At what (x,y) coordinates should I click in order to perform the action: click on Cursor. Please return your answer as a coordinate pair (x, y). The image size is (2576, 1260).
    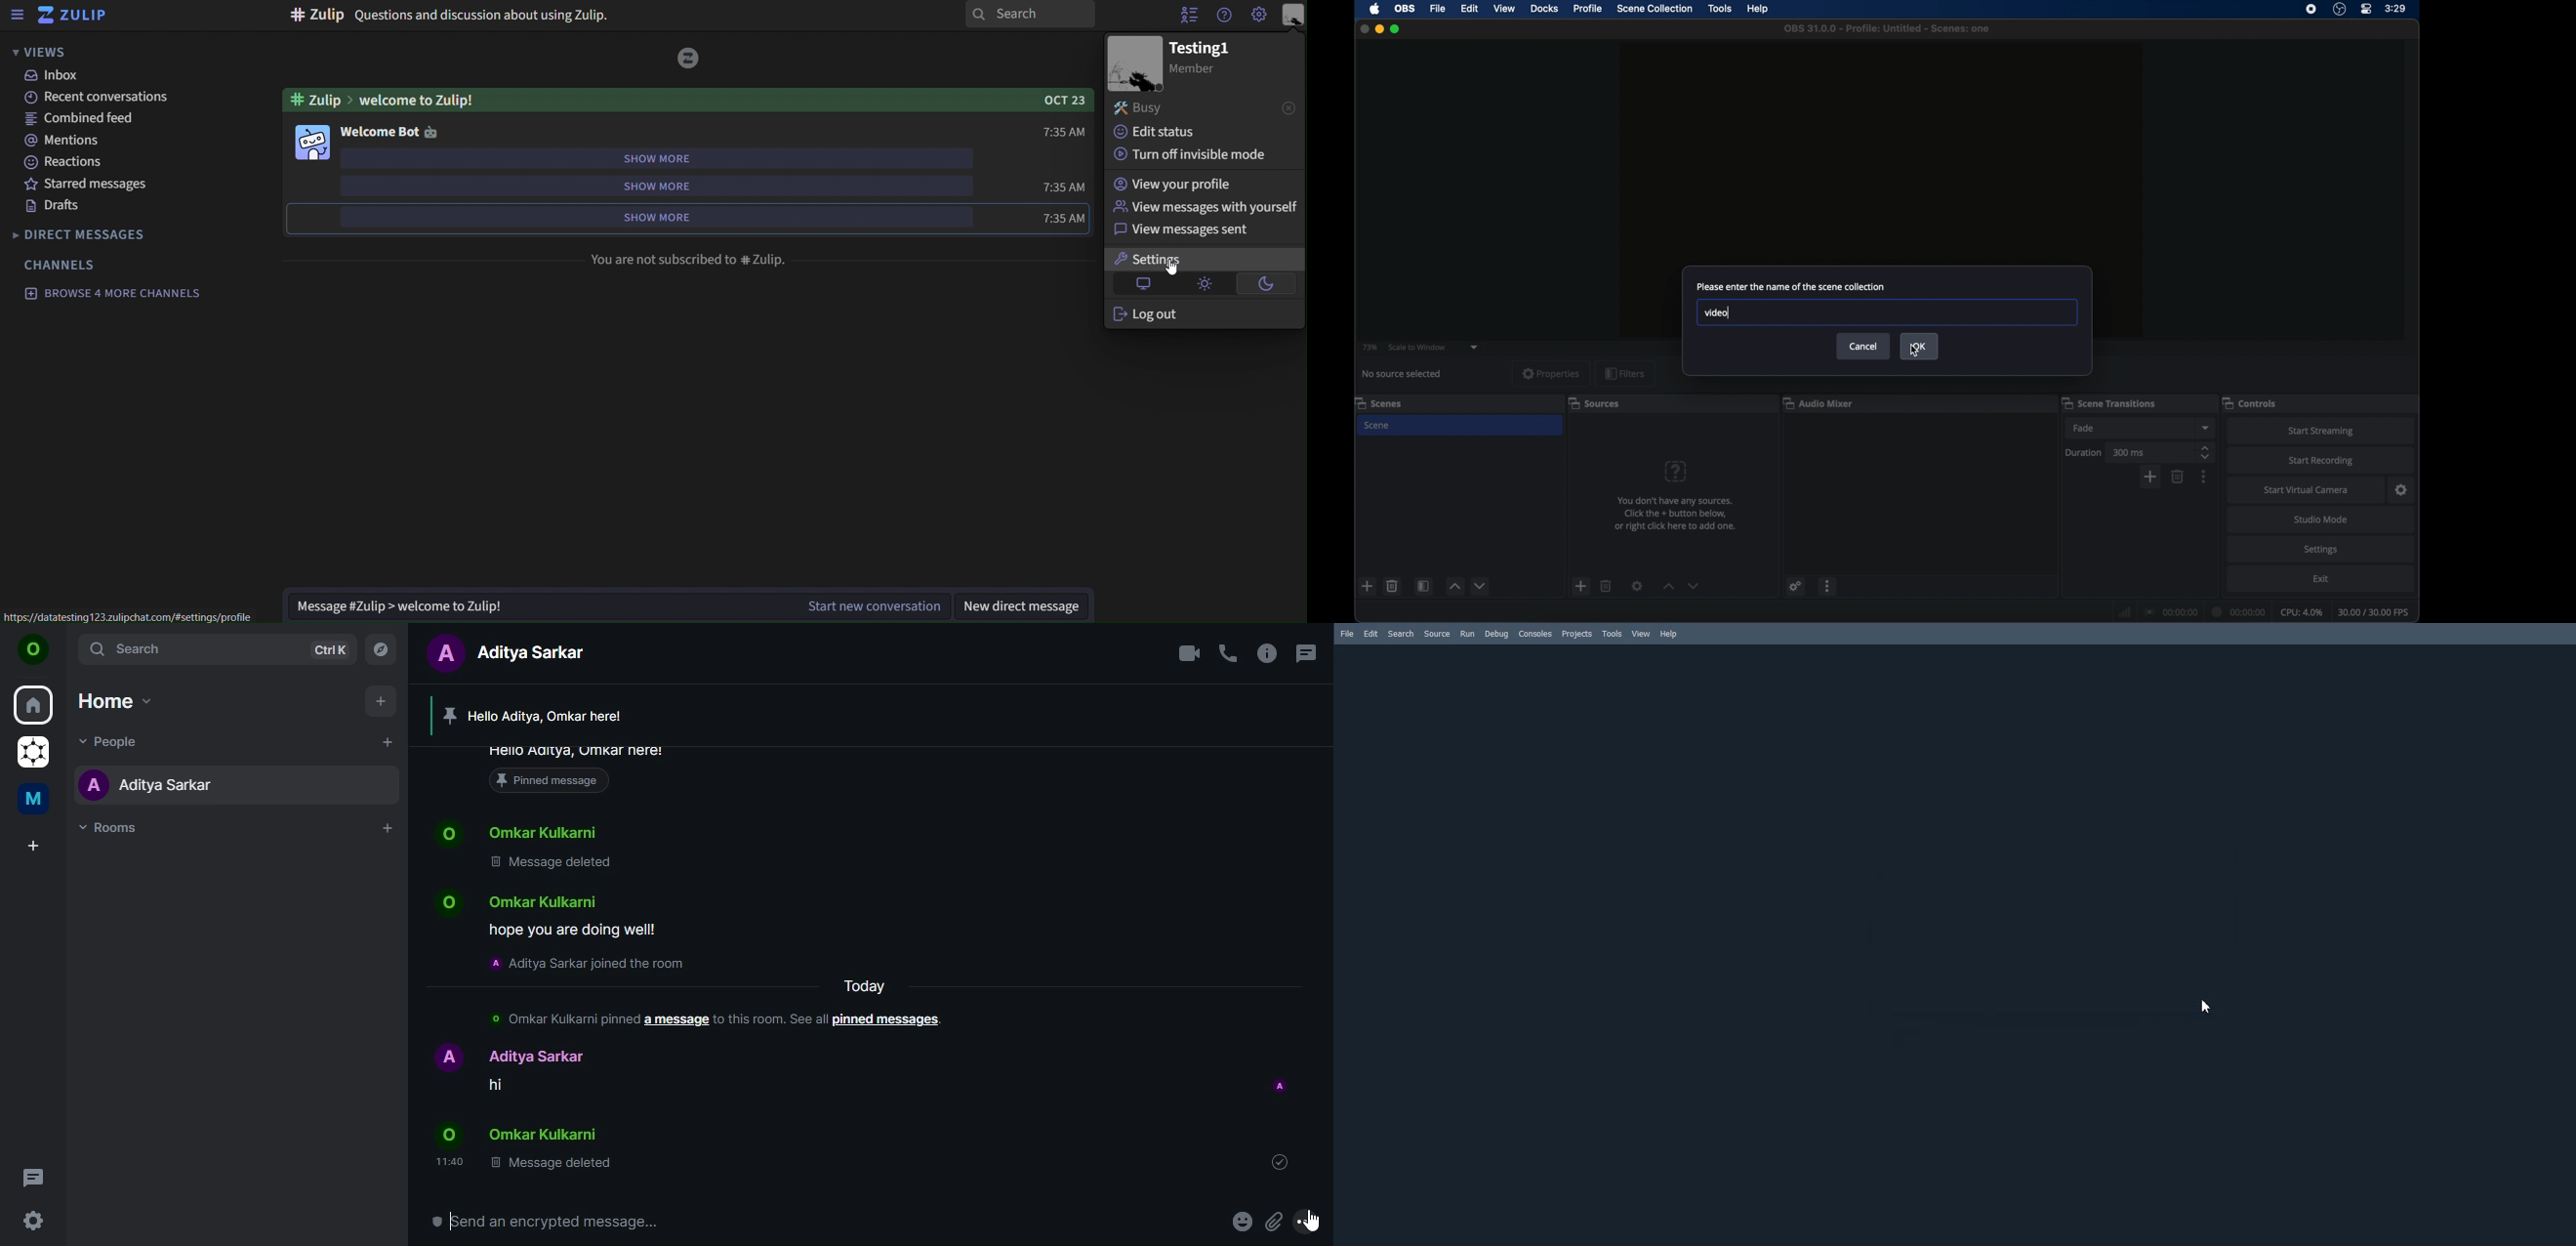
    Looking at the image, I should click on (1178, 269).